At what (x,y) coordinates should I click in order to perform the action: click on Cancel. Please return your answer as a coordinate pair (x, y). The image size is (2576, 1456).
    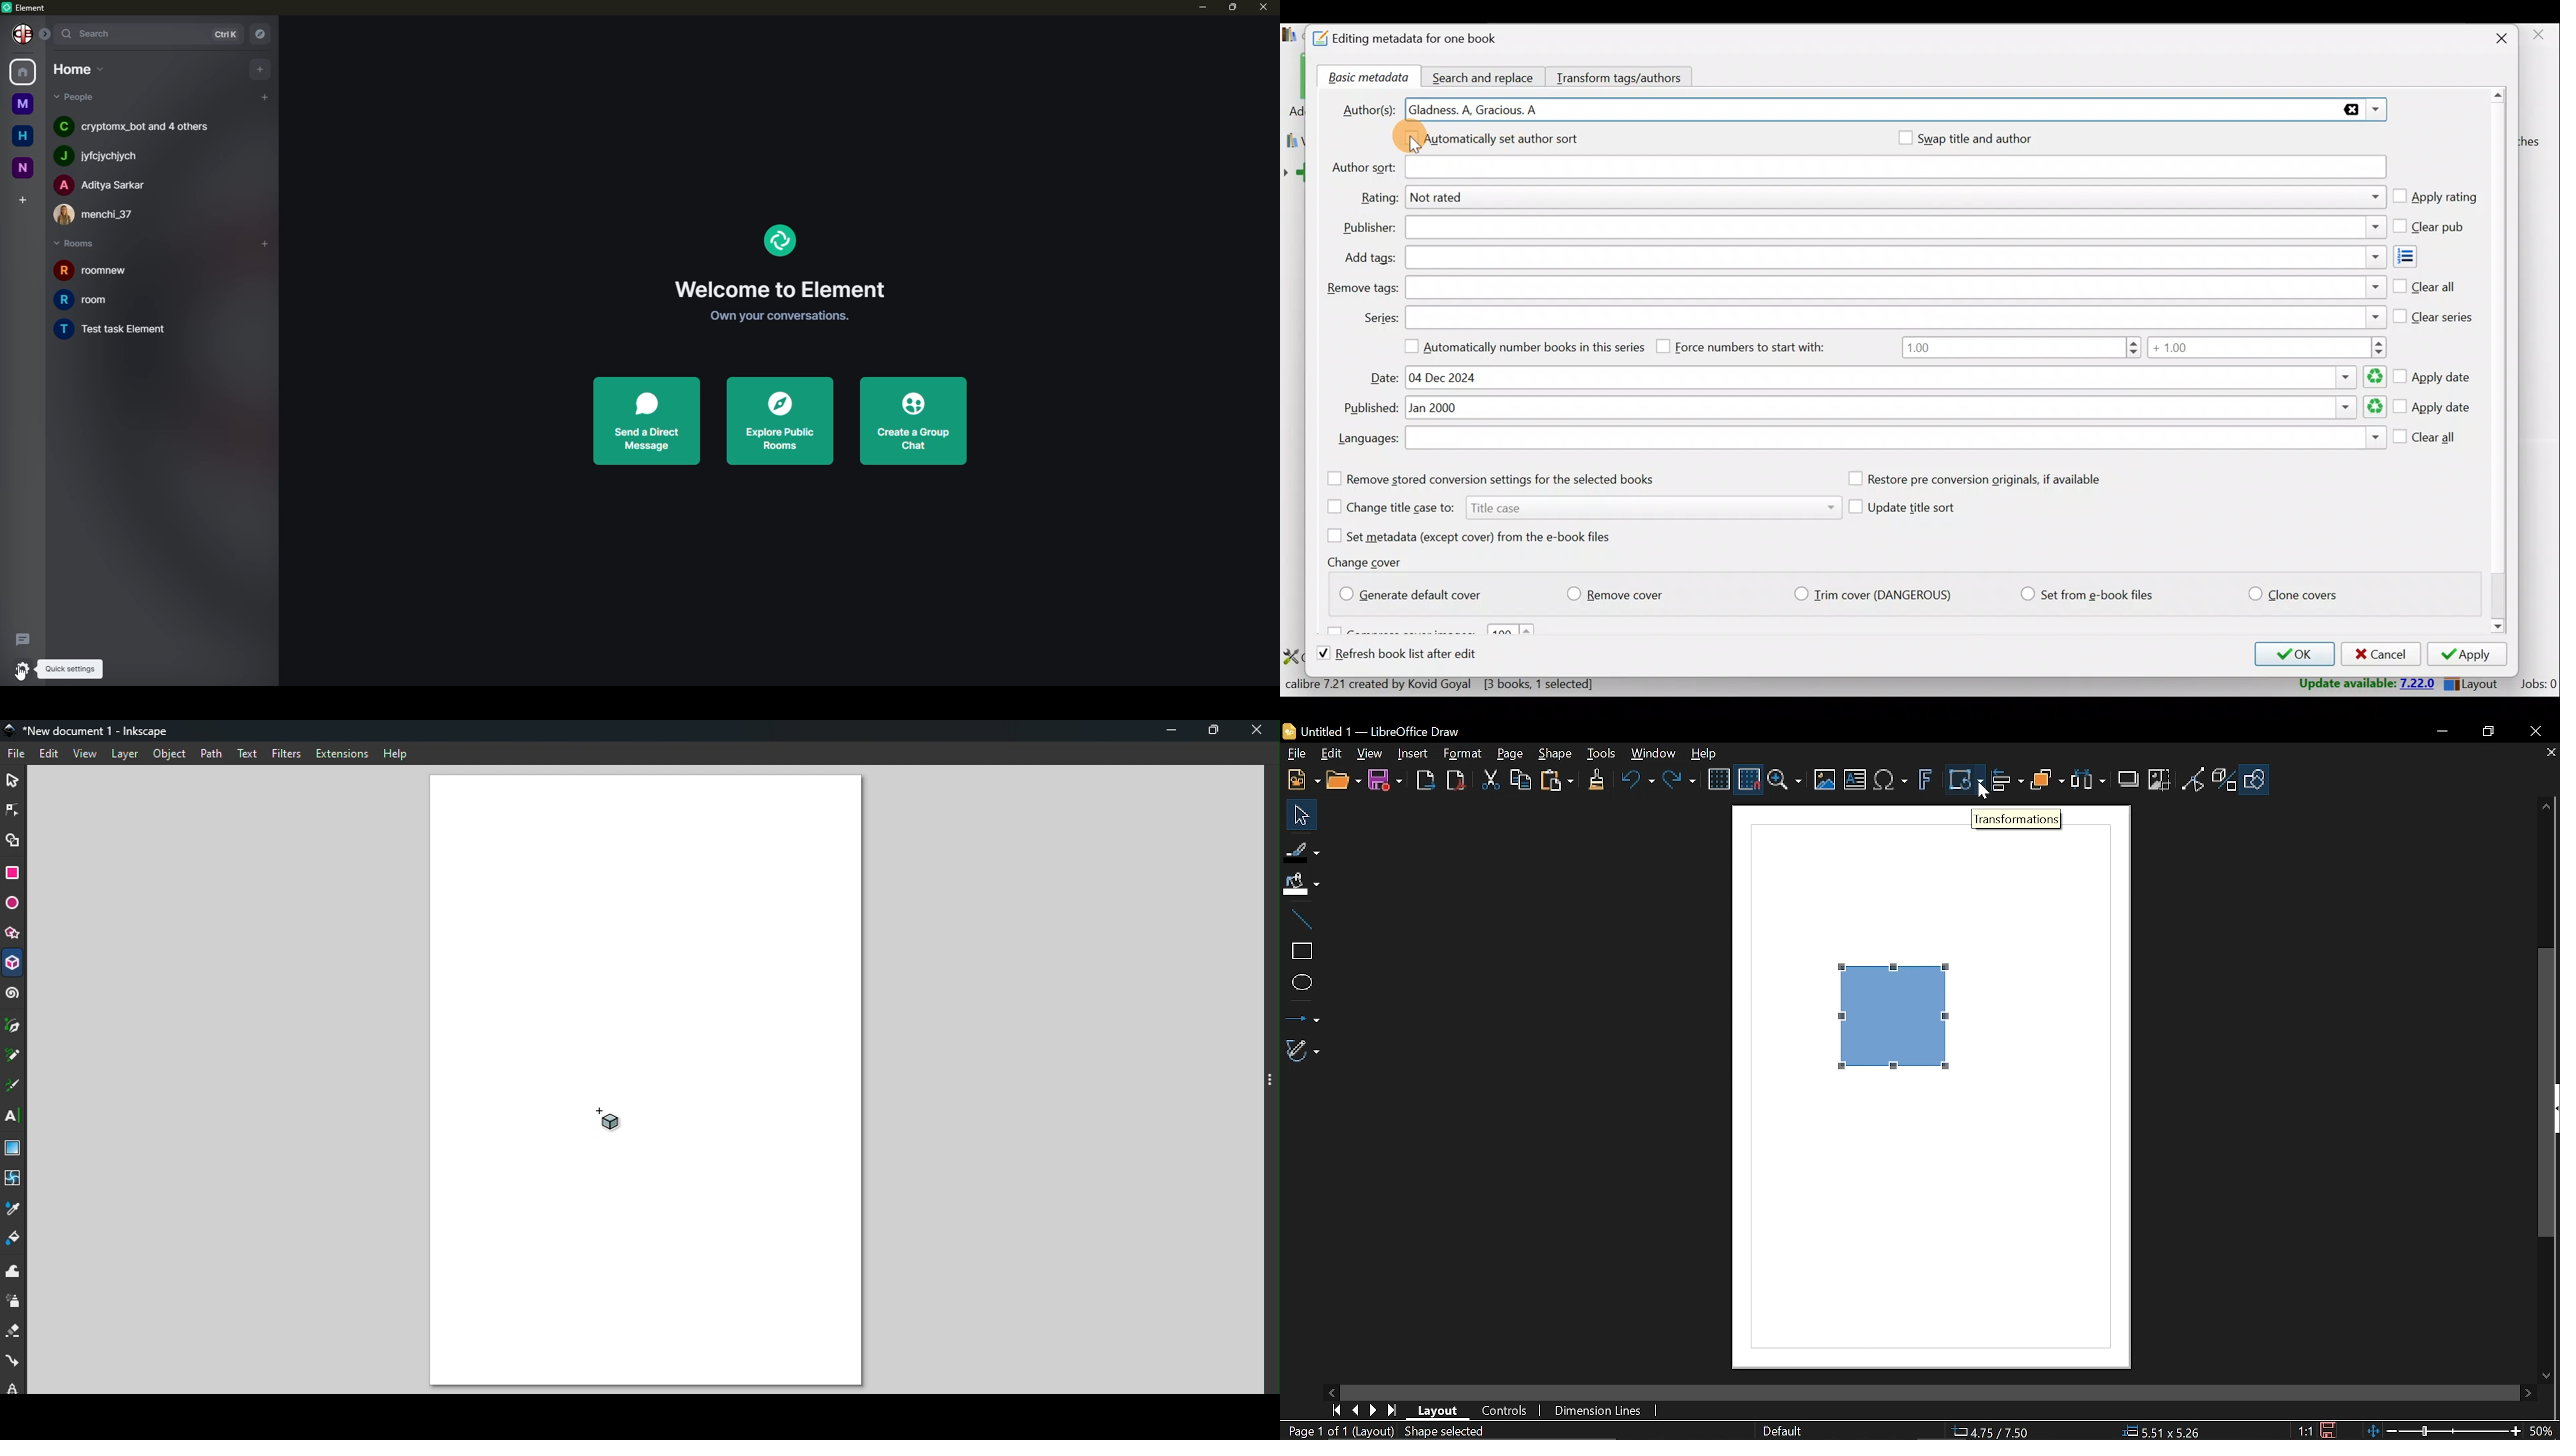
    Looking at the image, I should click on (2379, 655).